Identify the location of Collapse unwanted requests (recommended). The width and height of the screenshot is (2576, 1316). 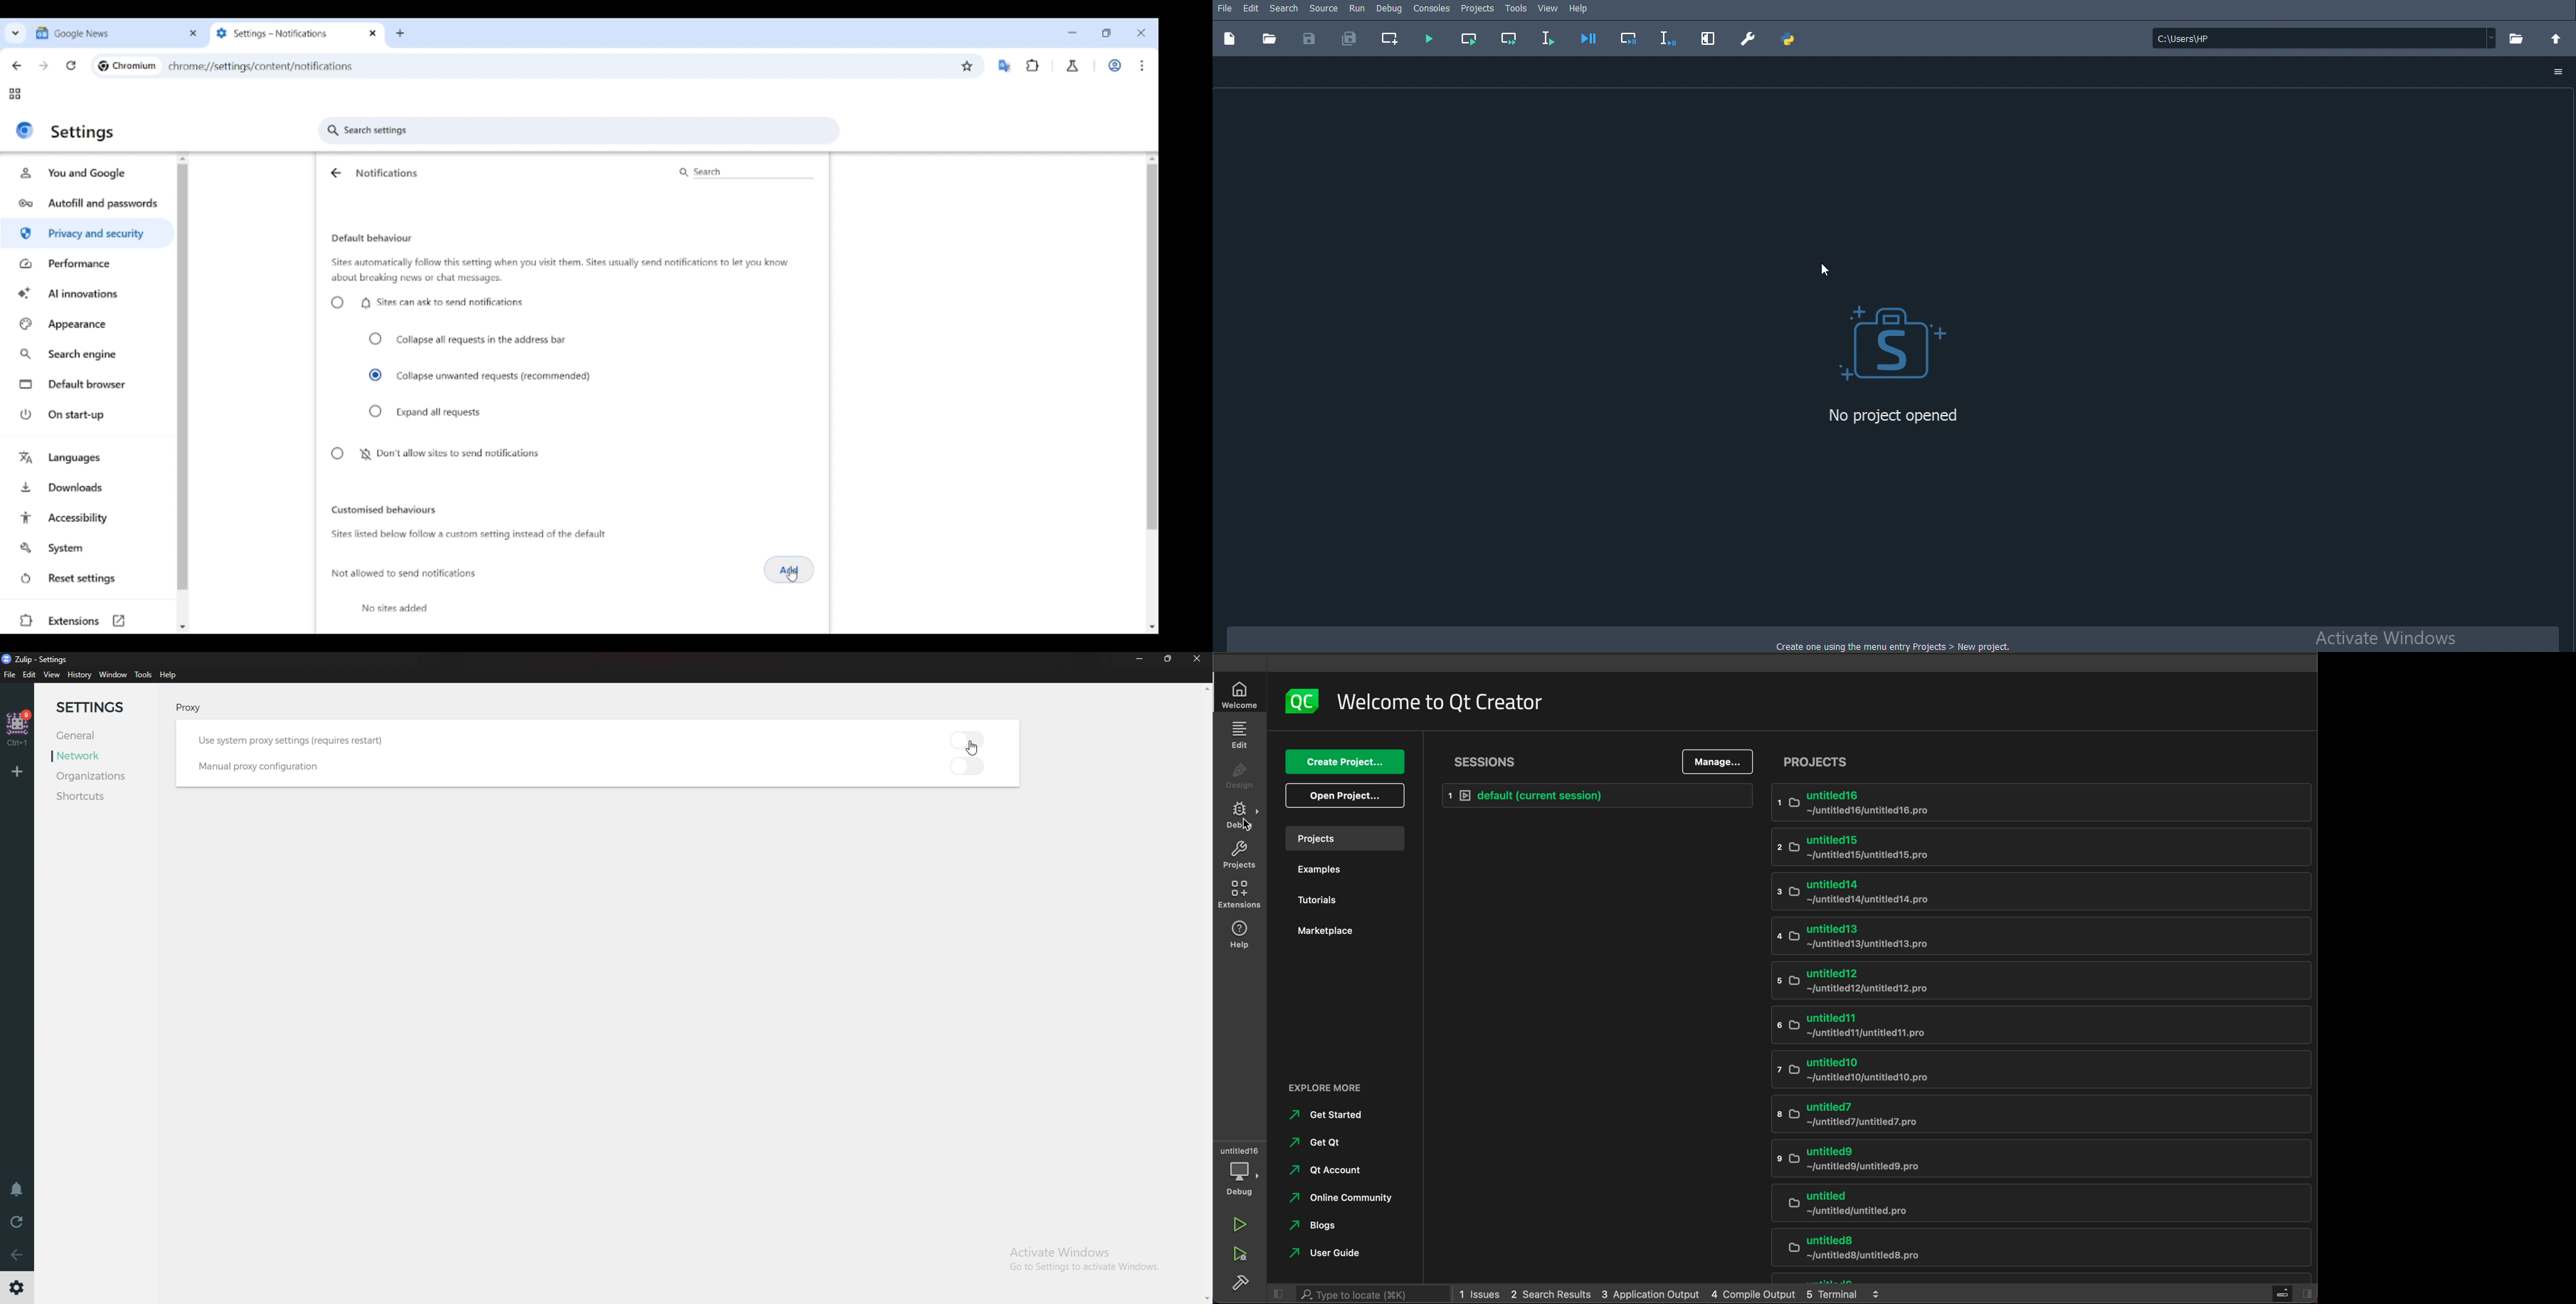
(480, 376).